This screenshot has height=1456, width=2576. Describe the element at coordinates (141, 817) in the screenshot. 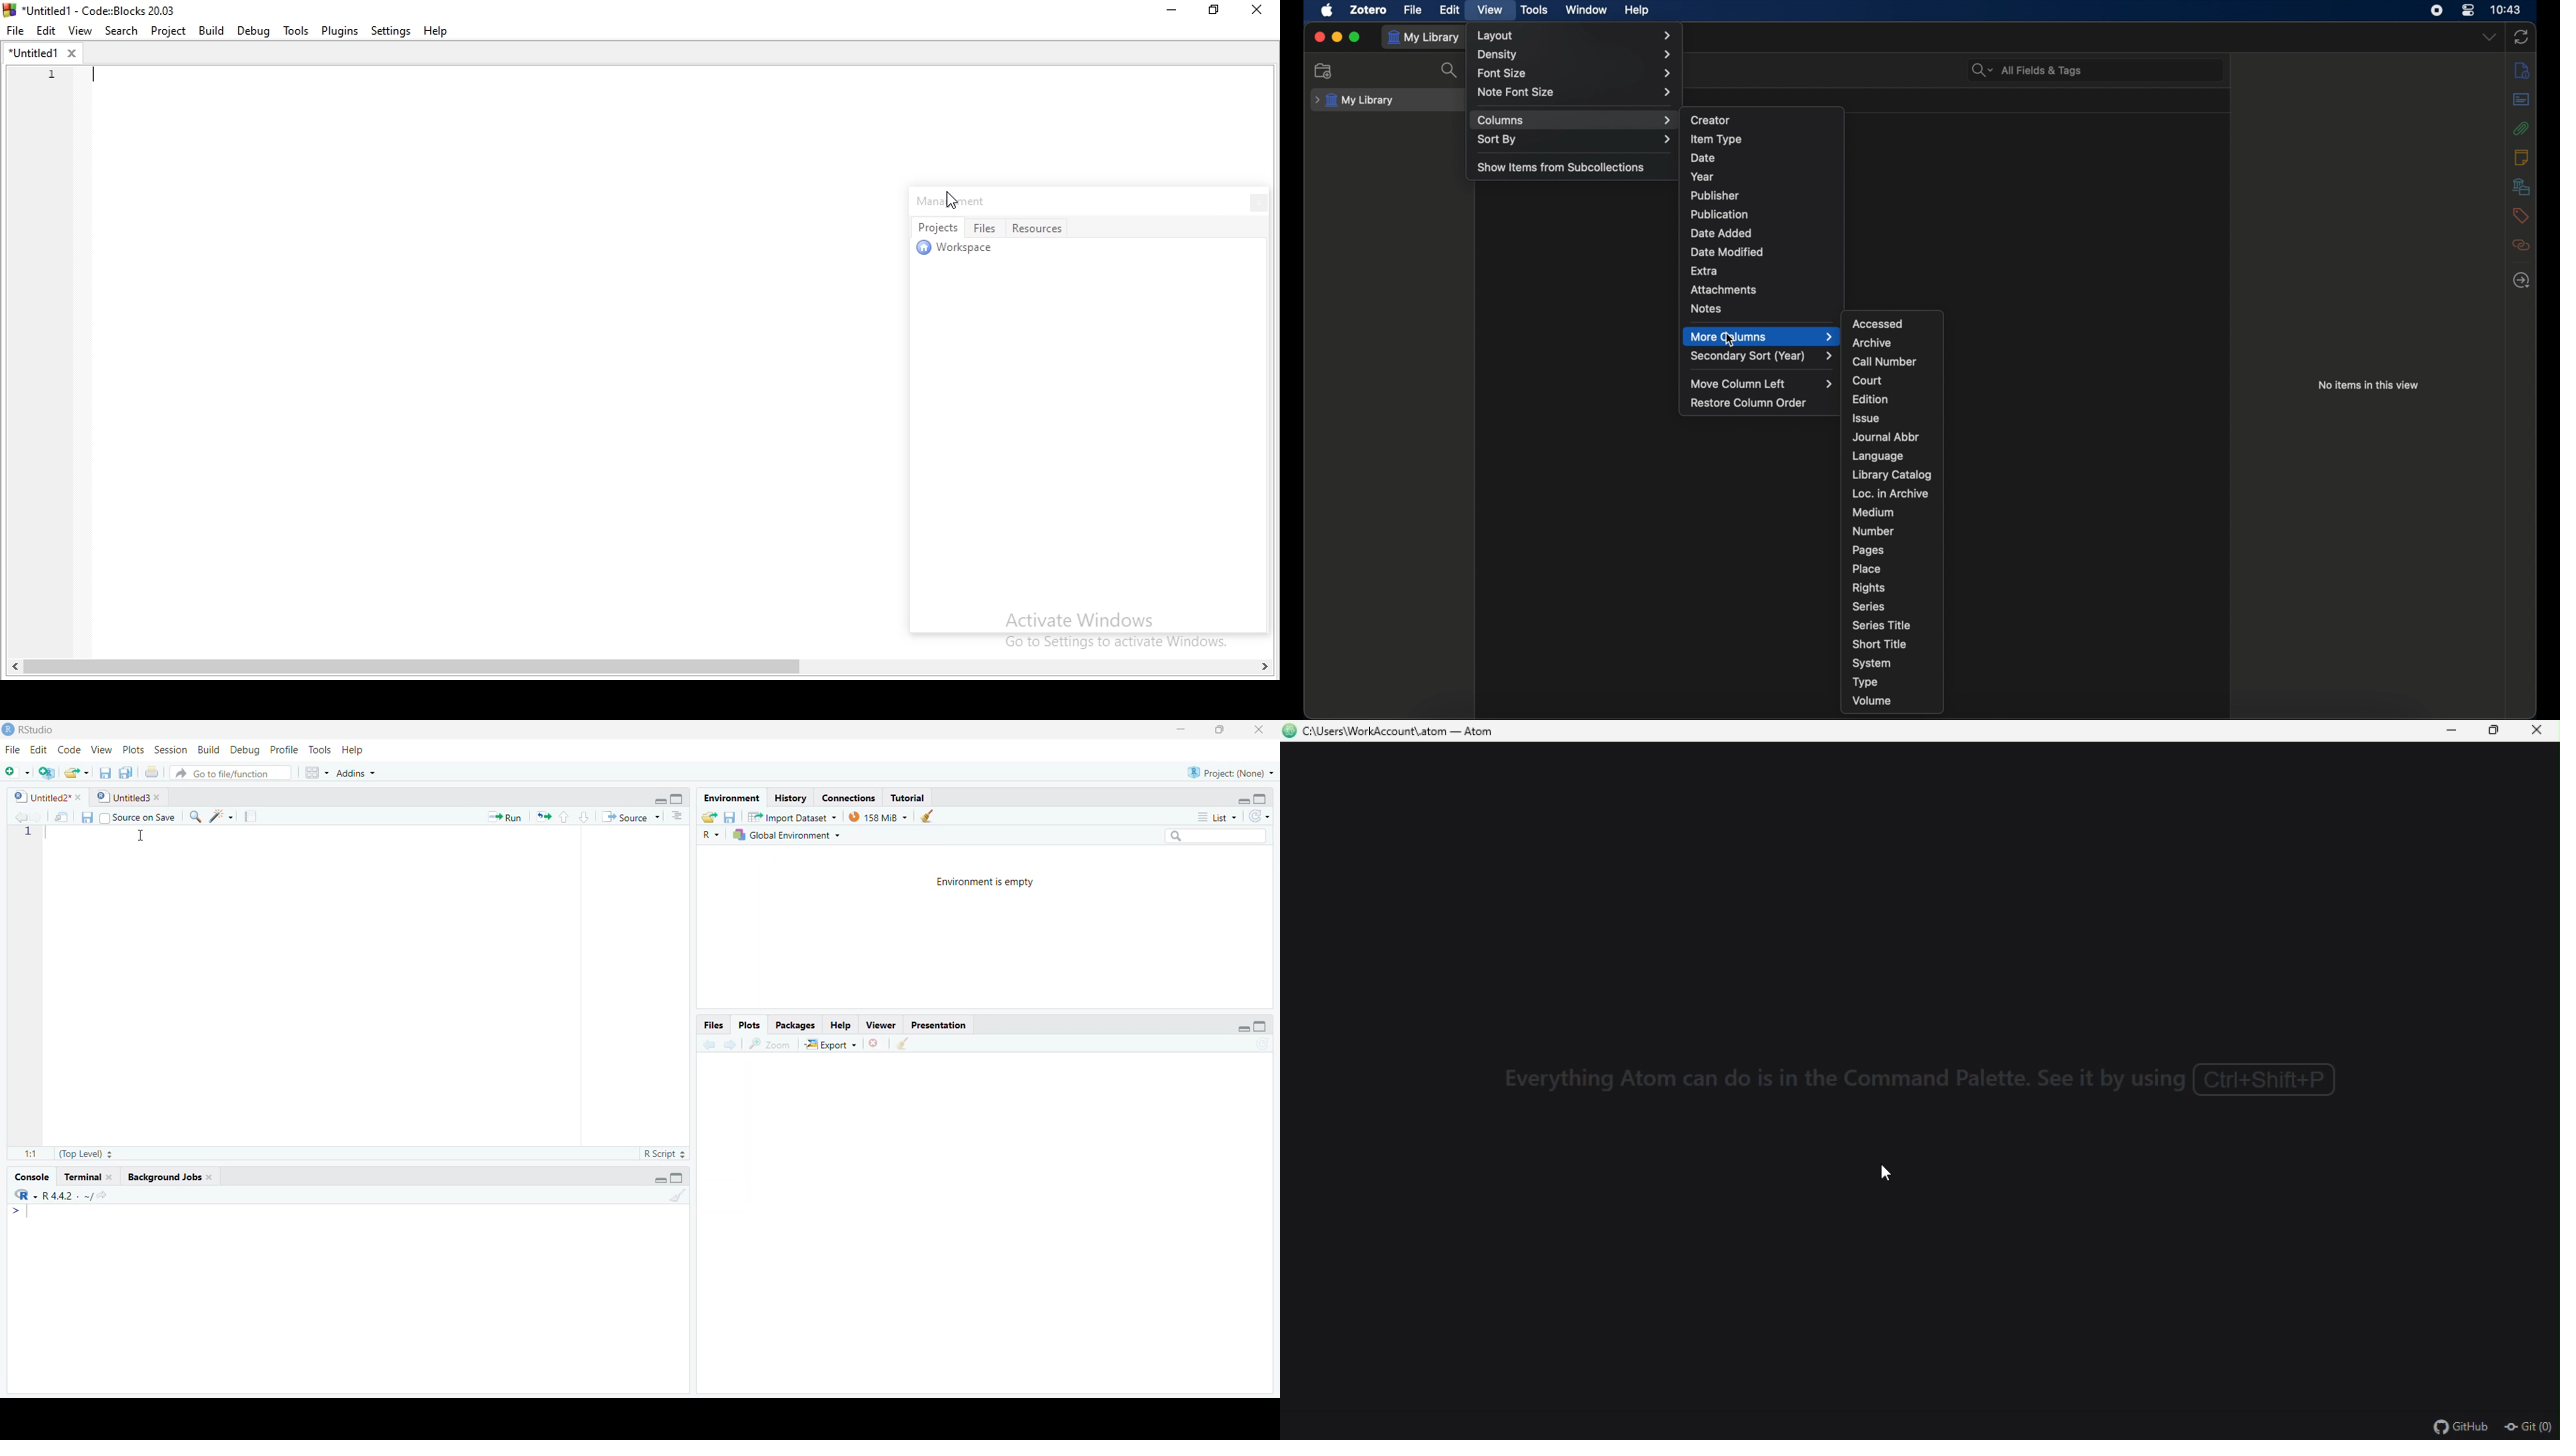

I see `Source on Save` at that location.